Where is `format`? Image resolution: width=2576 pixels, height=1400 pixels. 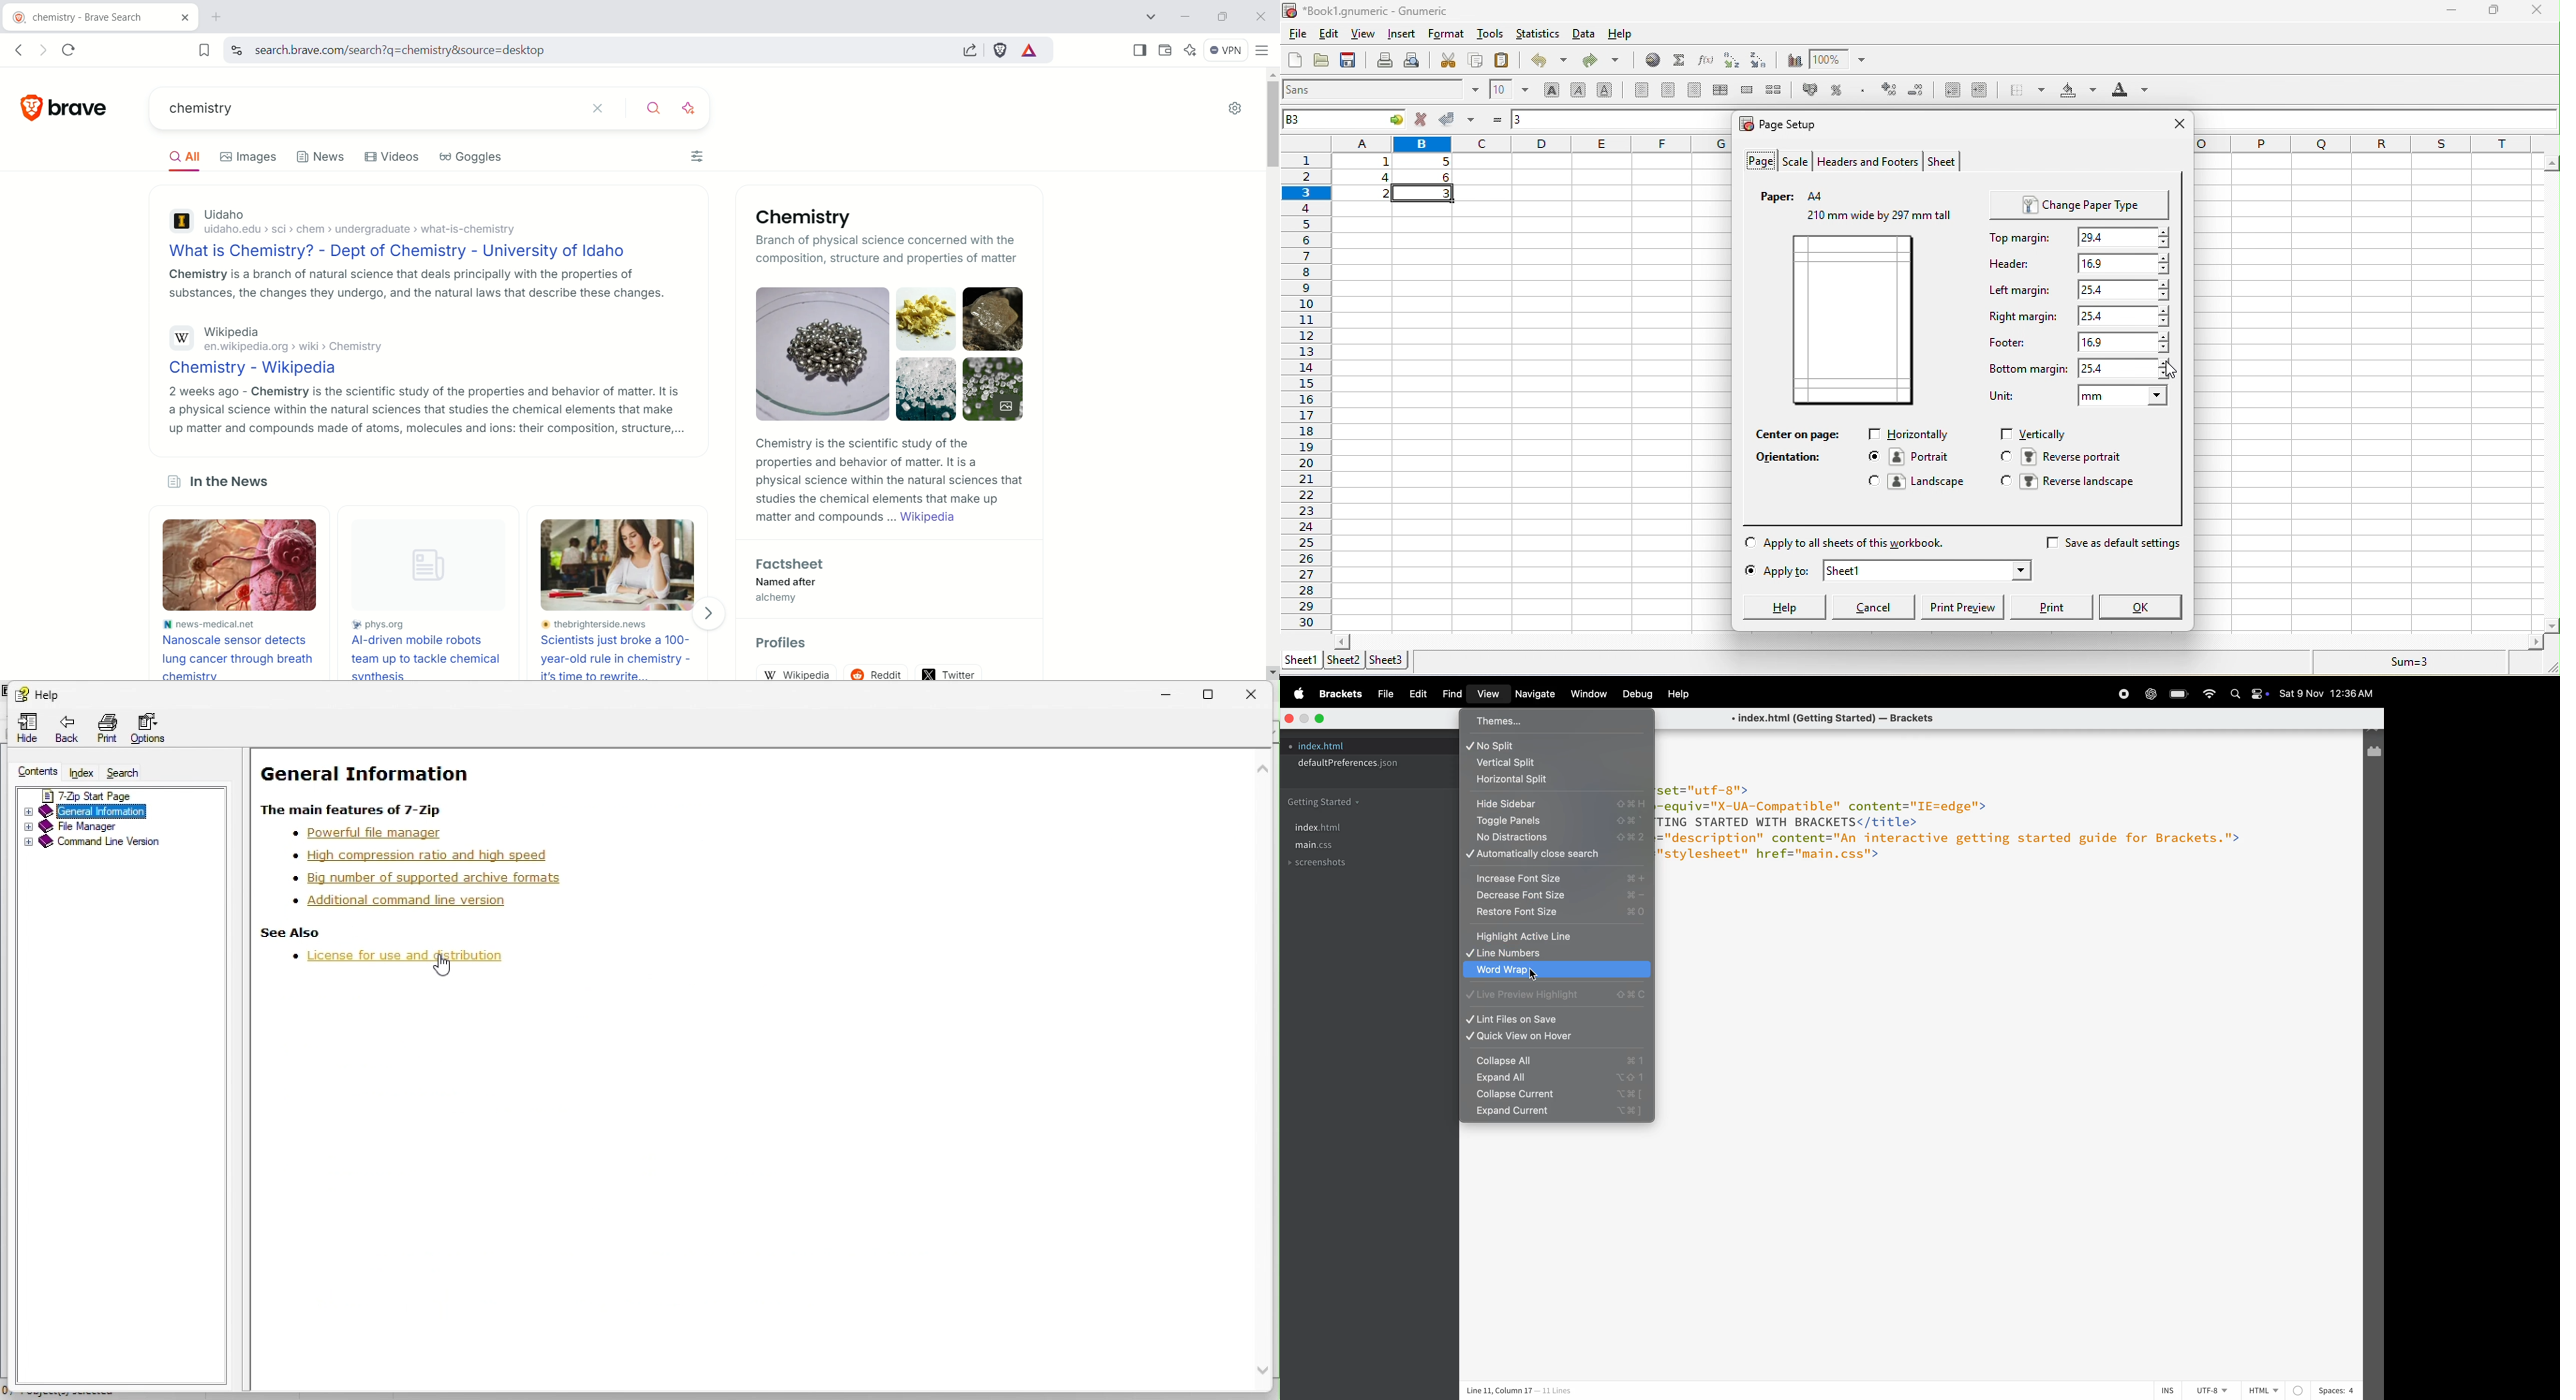
format is located at coordinates (1446, 36).